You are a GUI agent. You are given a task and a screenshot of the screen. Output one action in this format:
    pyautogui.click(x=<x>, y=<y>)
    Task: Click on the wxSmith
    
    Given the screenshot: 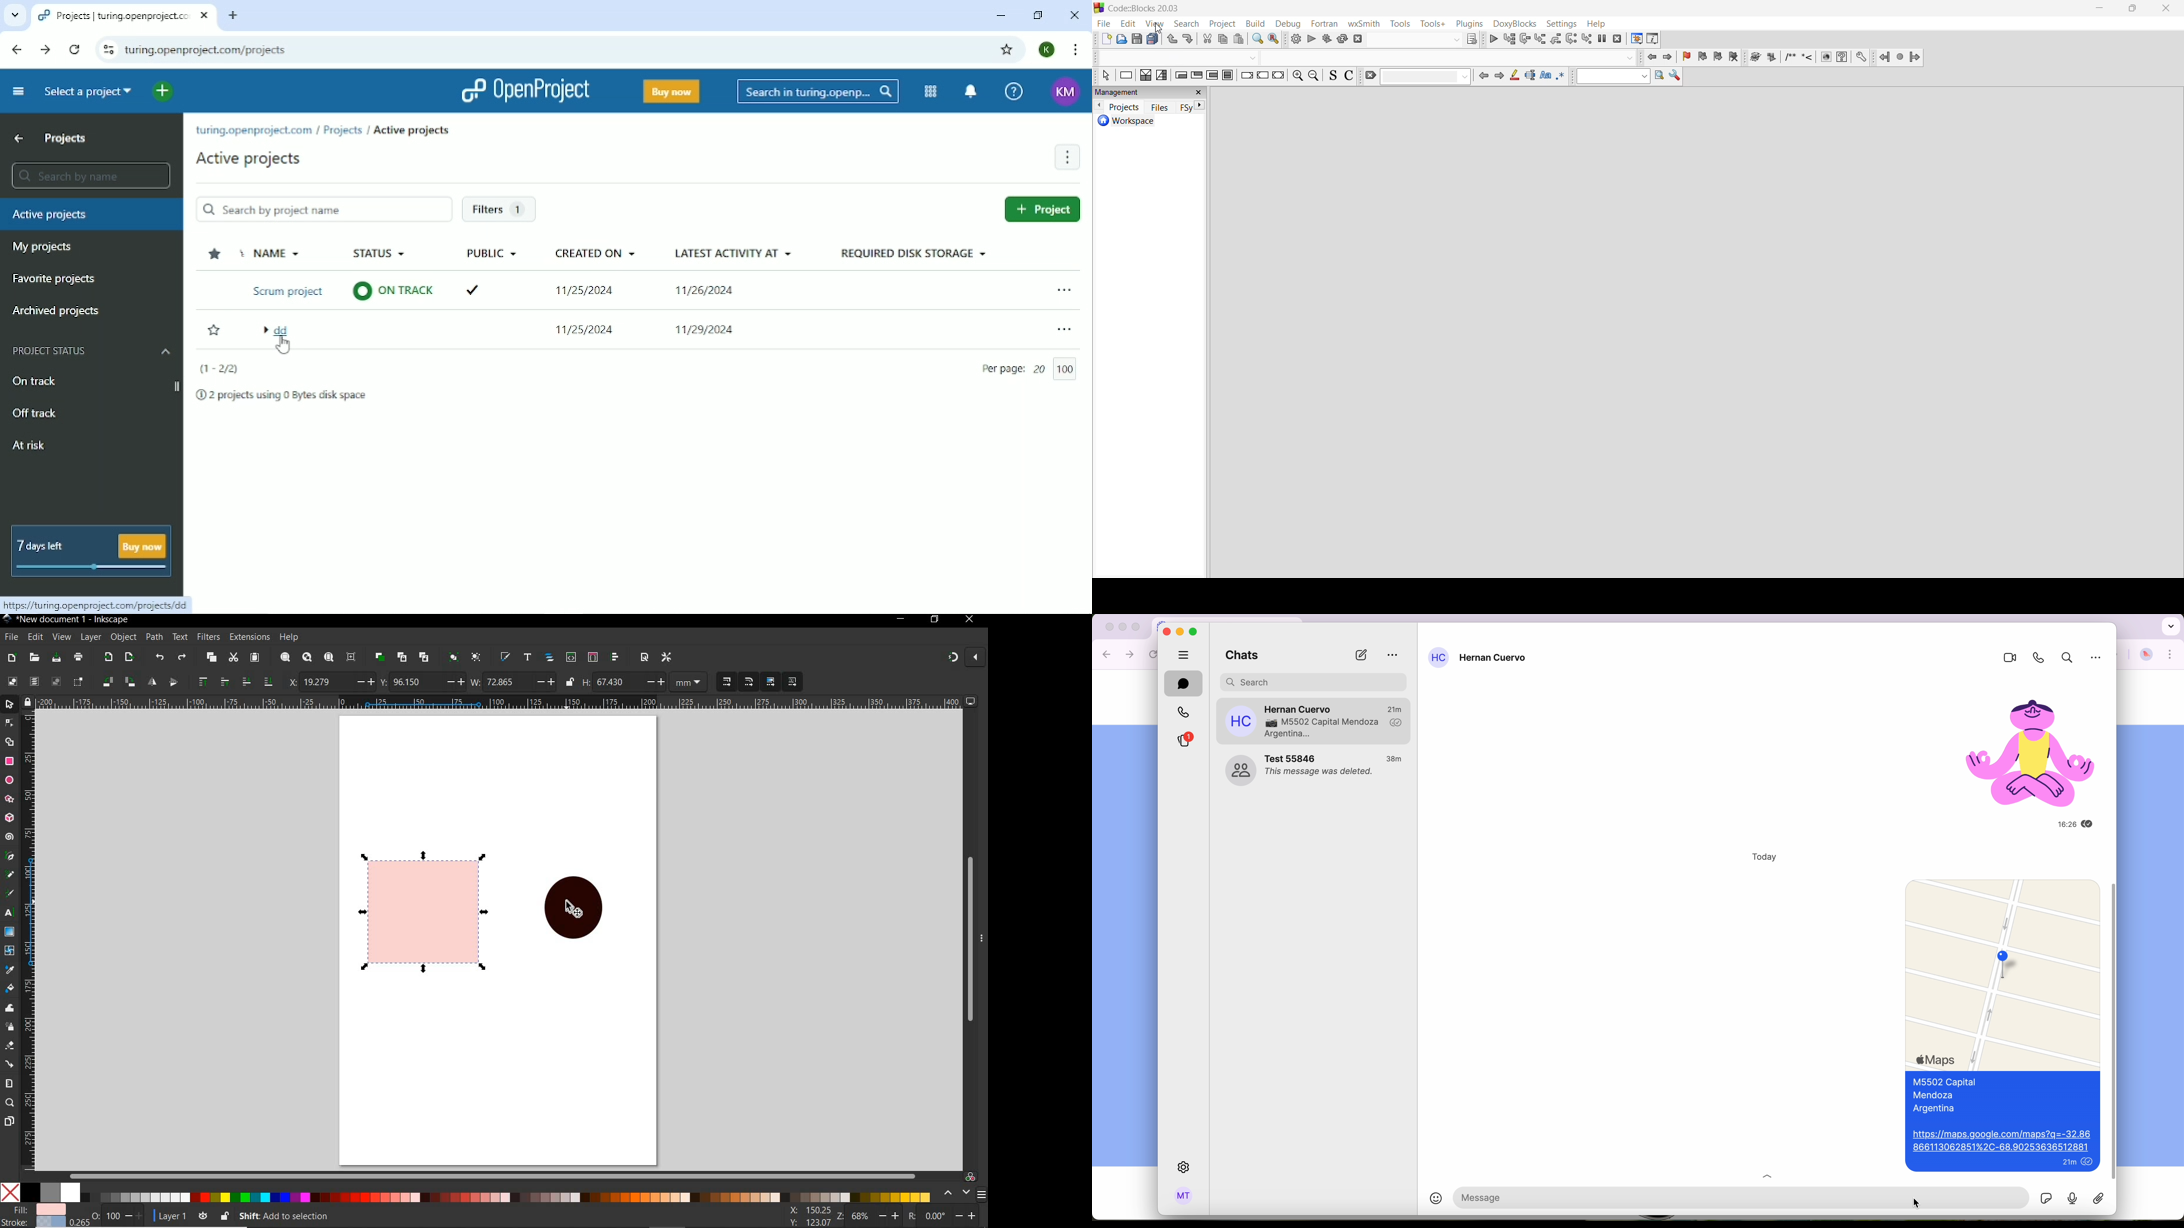 What is the action you would take?
    pyautogui.click(x=1365, y=24)
    